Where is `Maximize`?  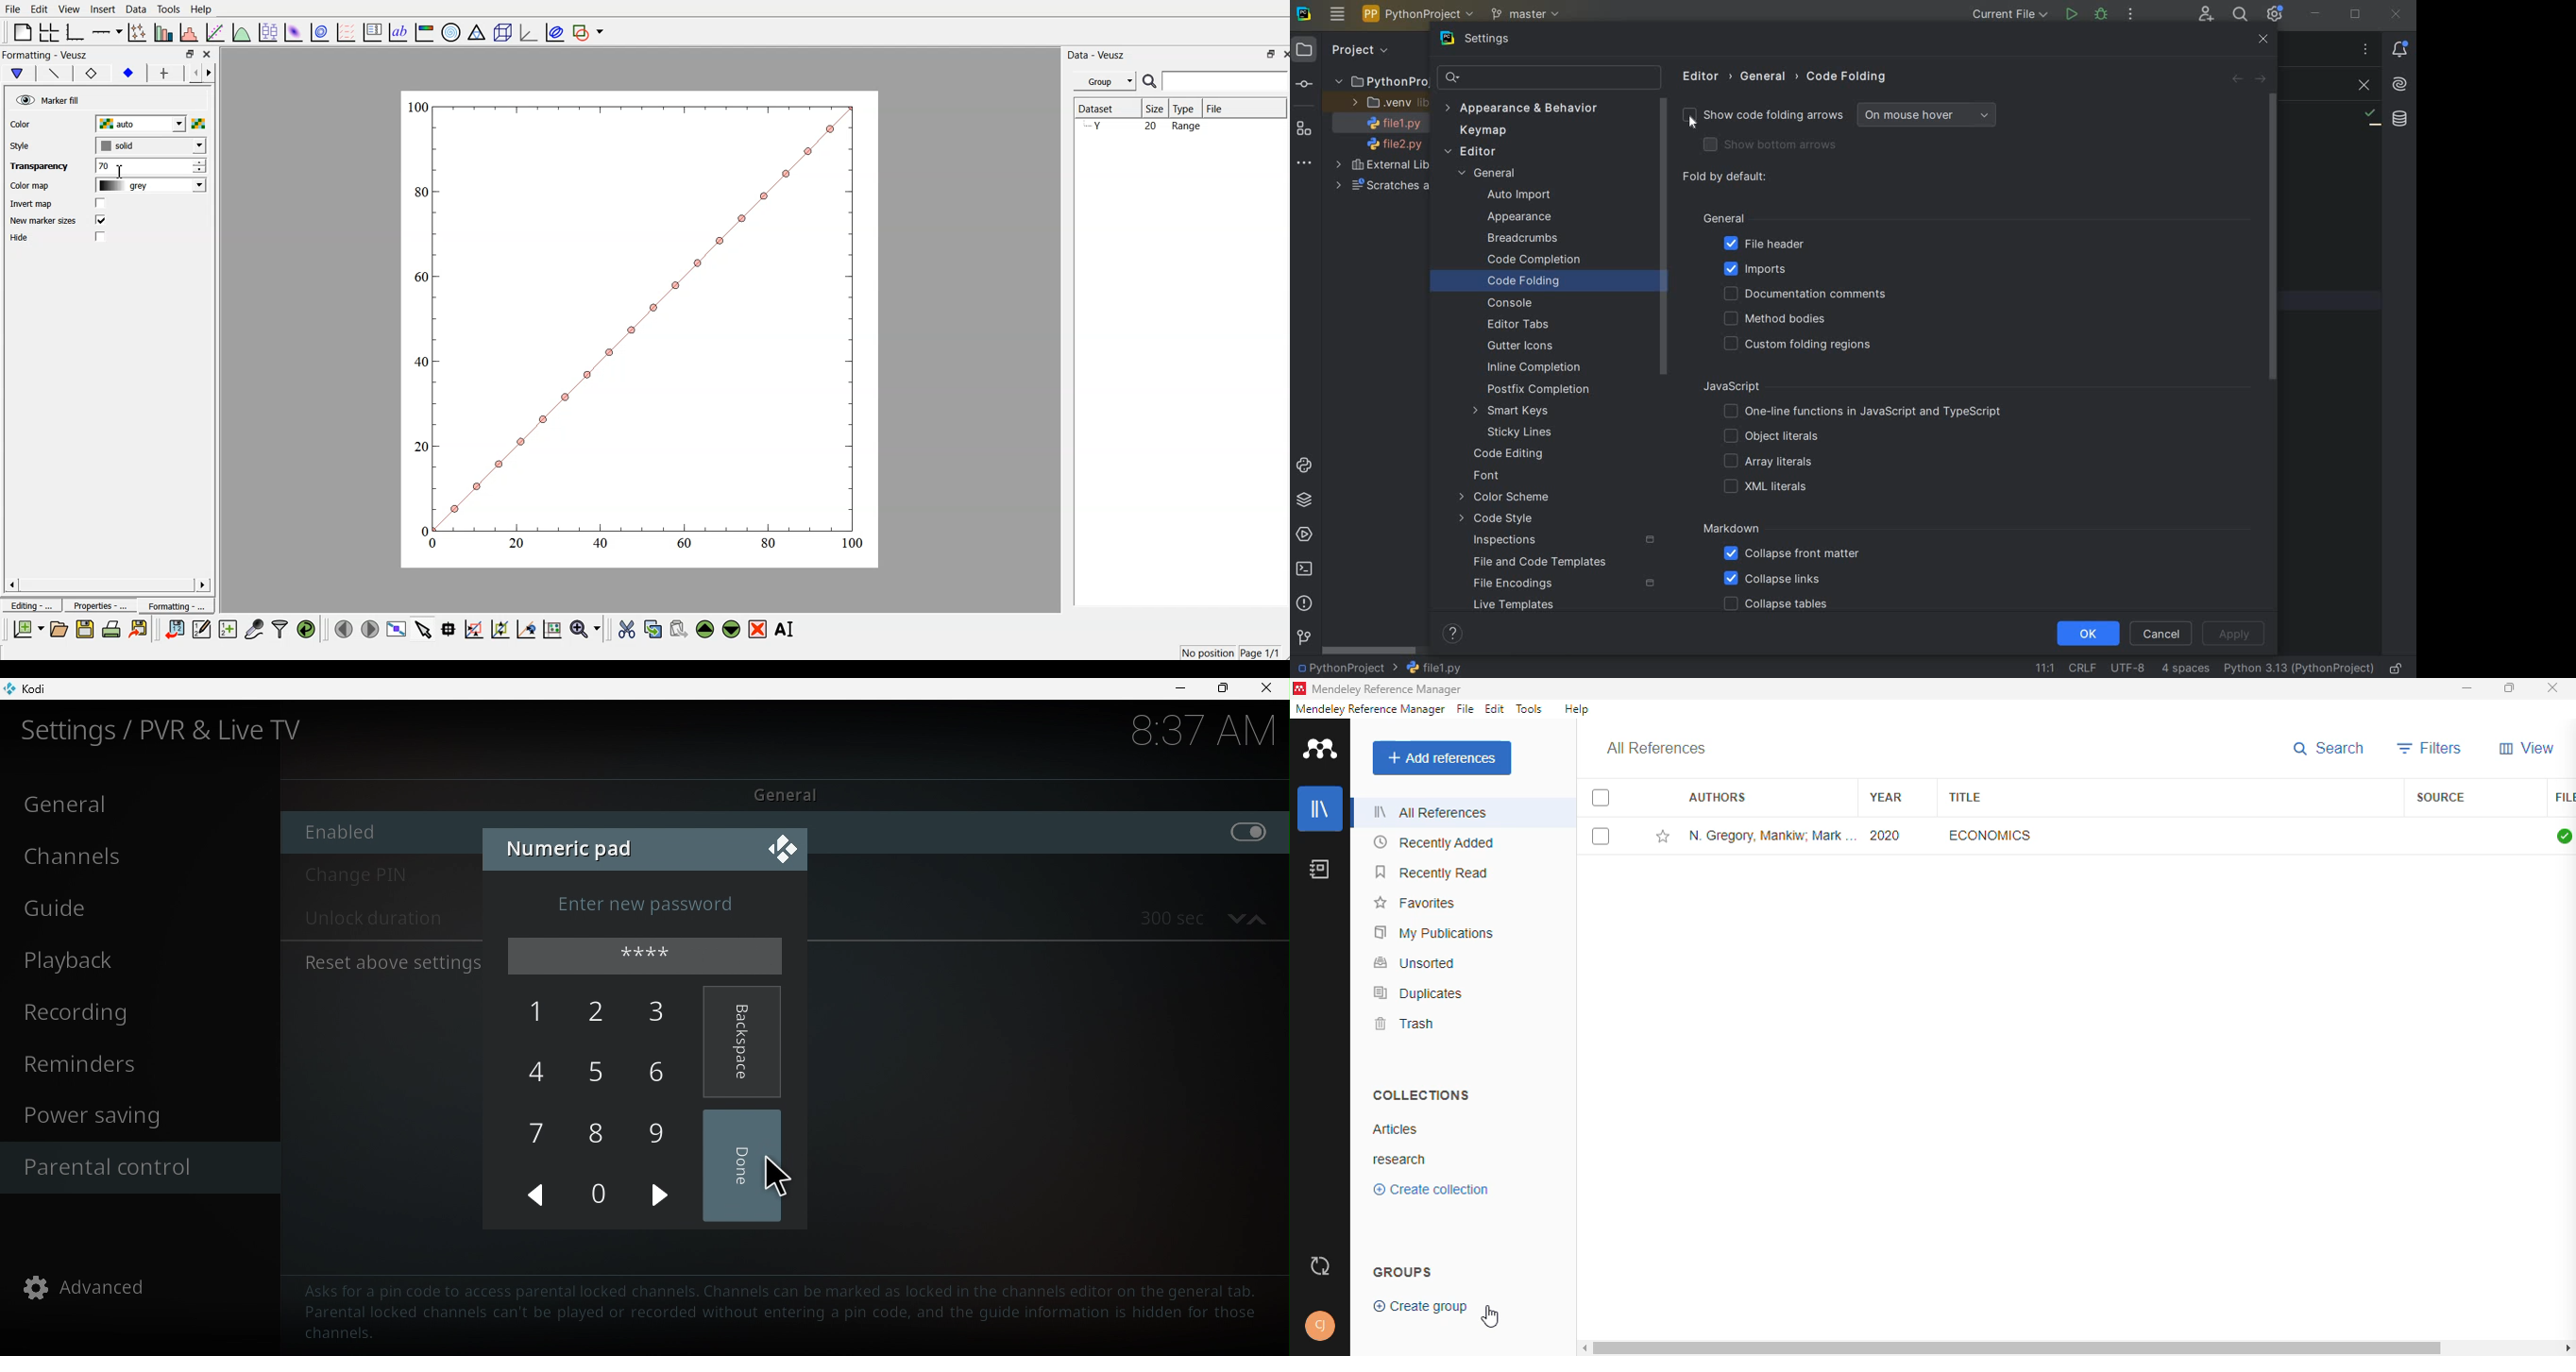
Maximize is located at coordinates (1222, 688).